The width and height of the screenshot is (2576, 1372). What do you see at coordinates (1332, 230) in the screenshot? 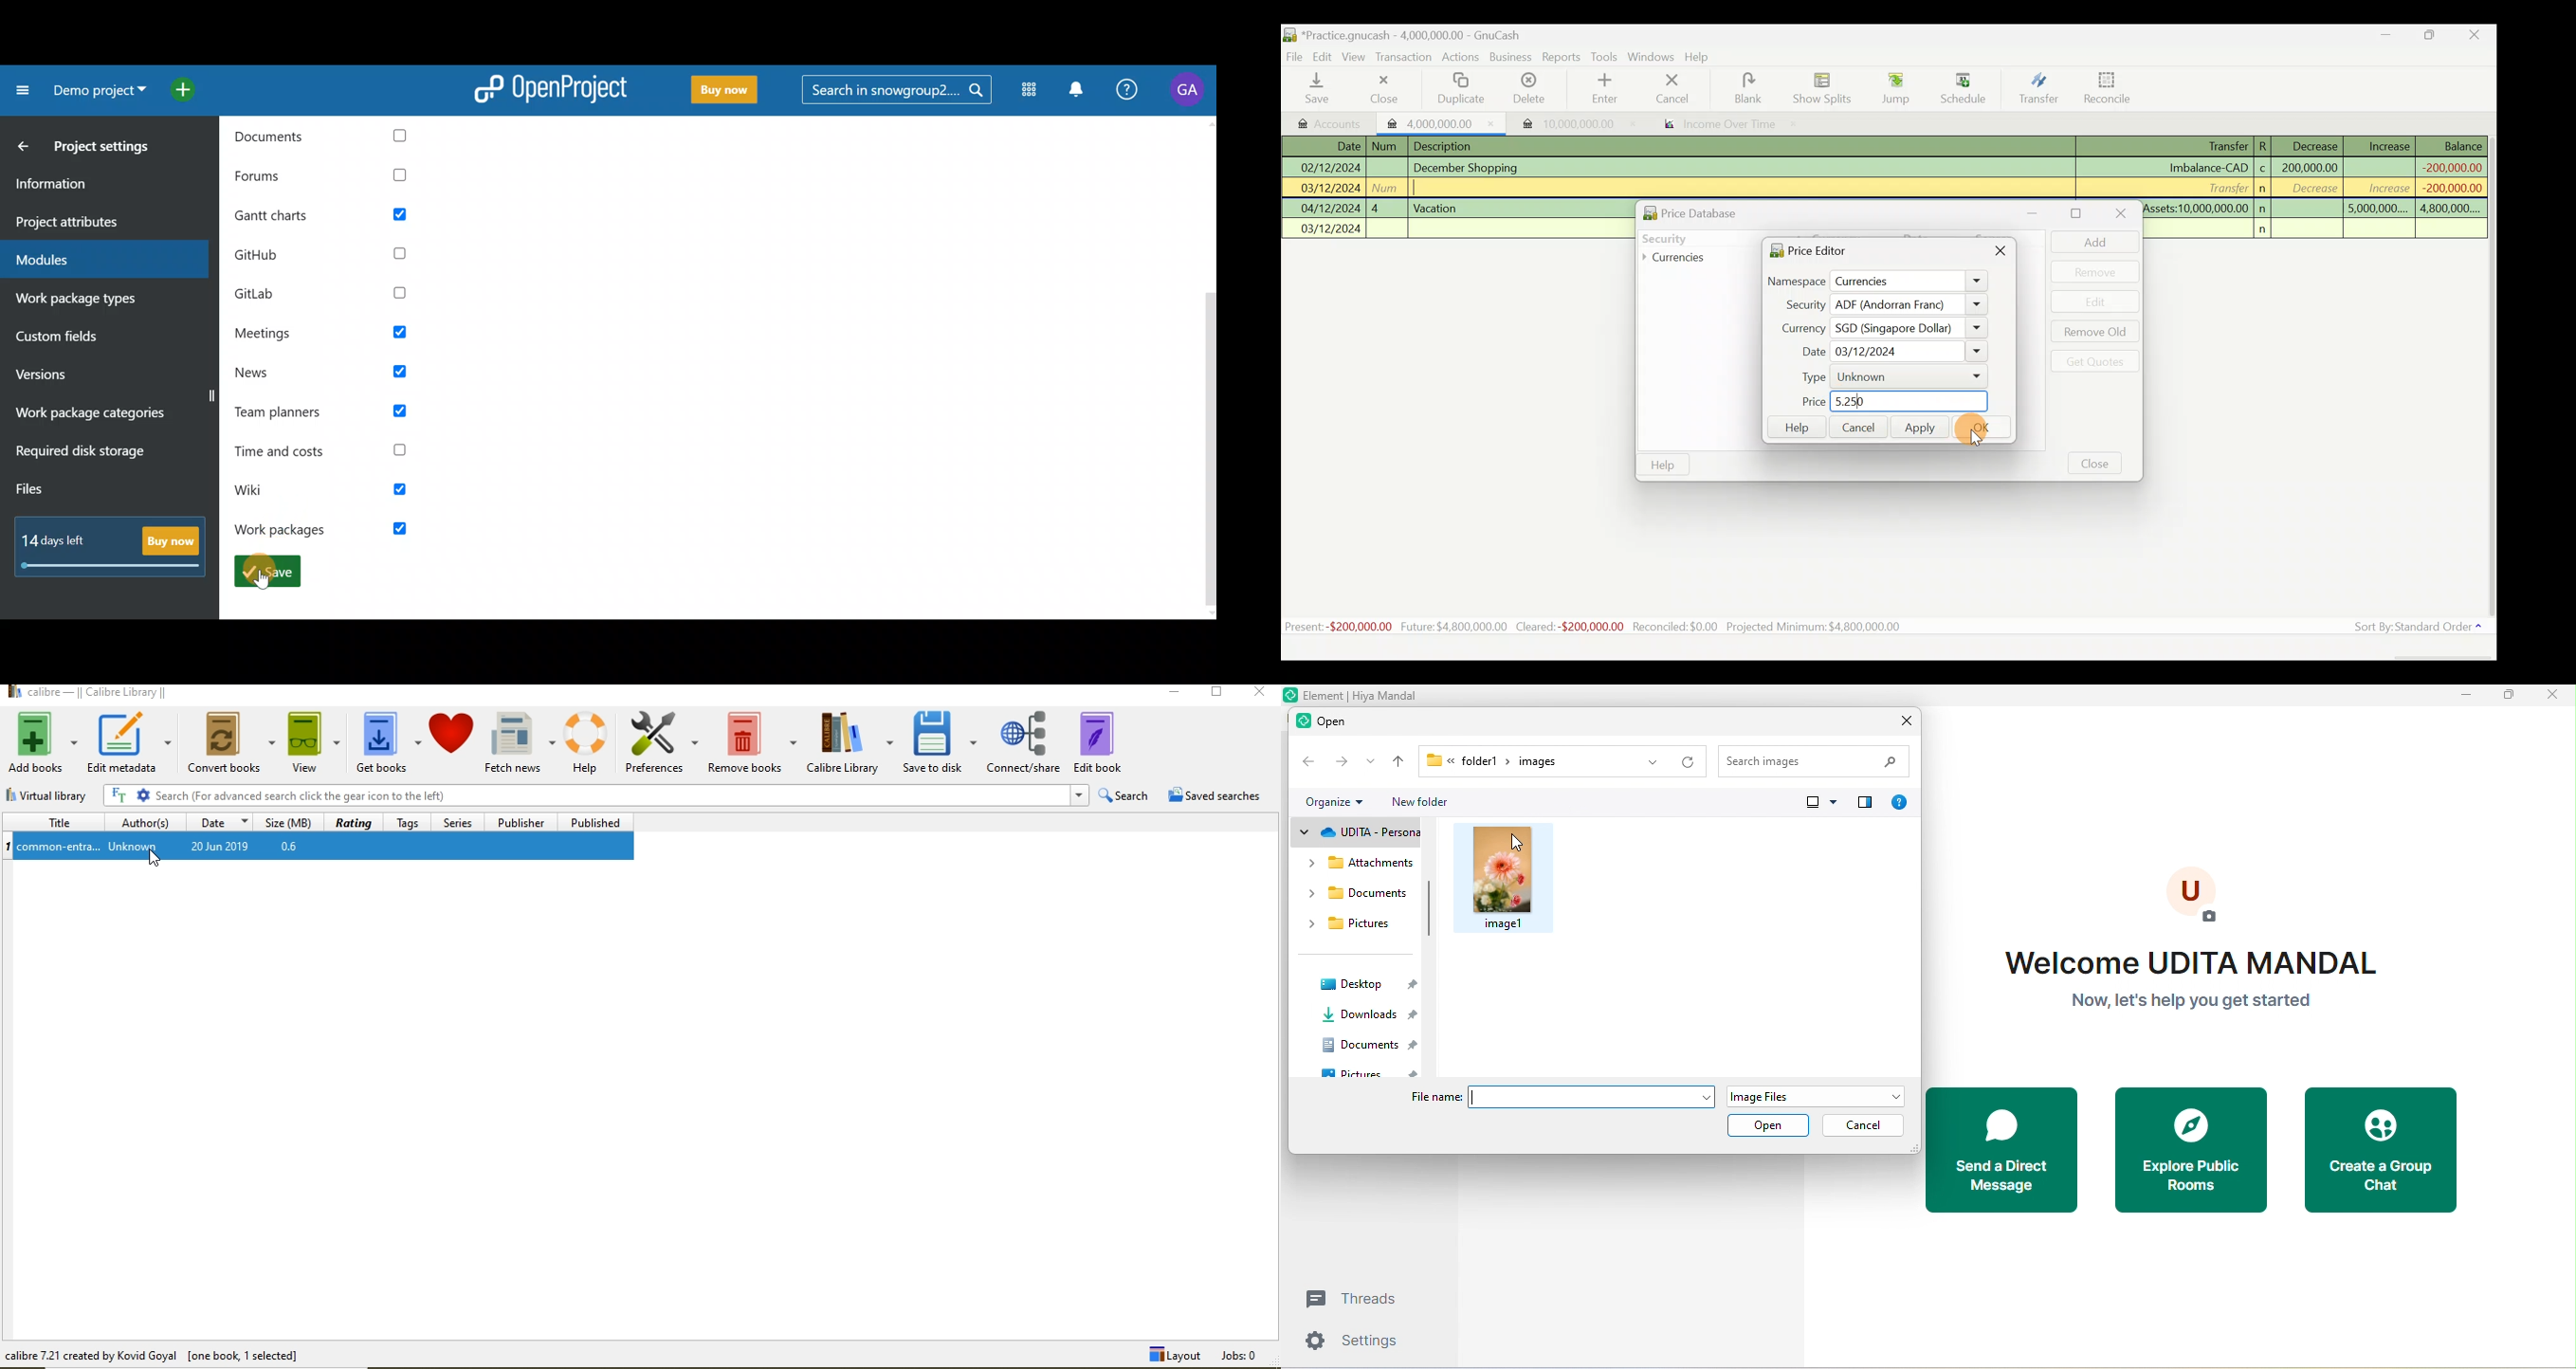
I see `03/12/2024` at bounding box center [1332, 230].